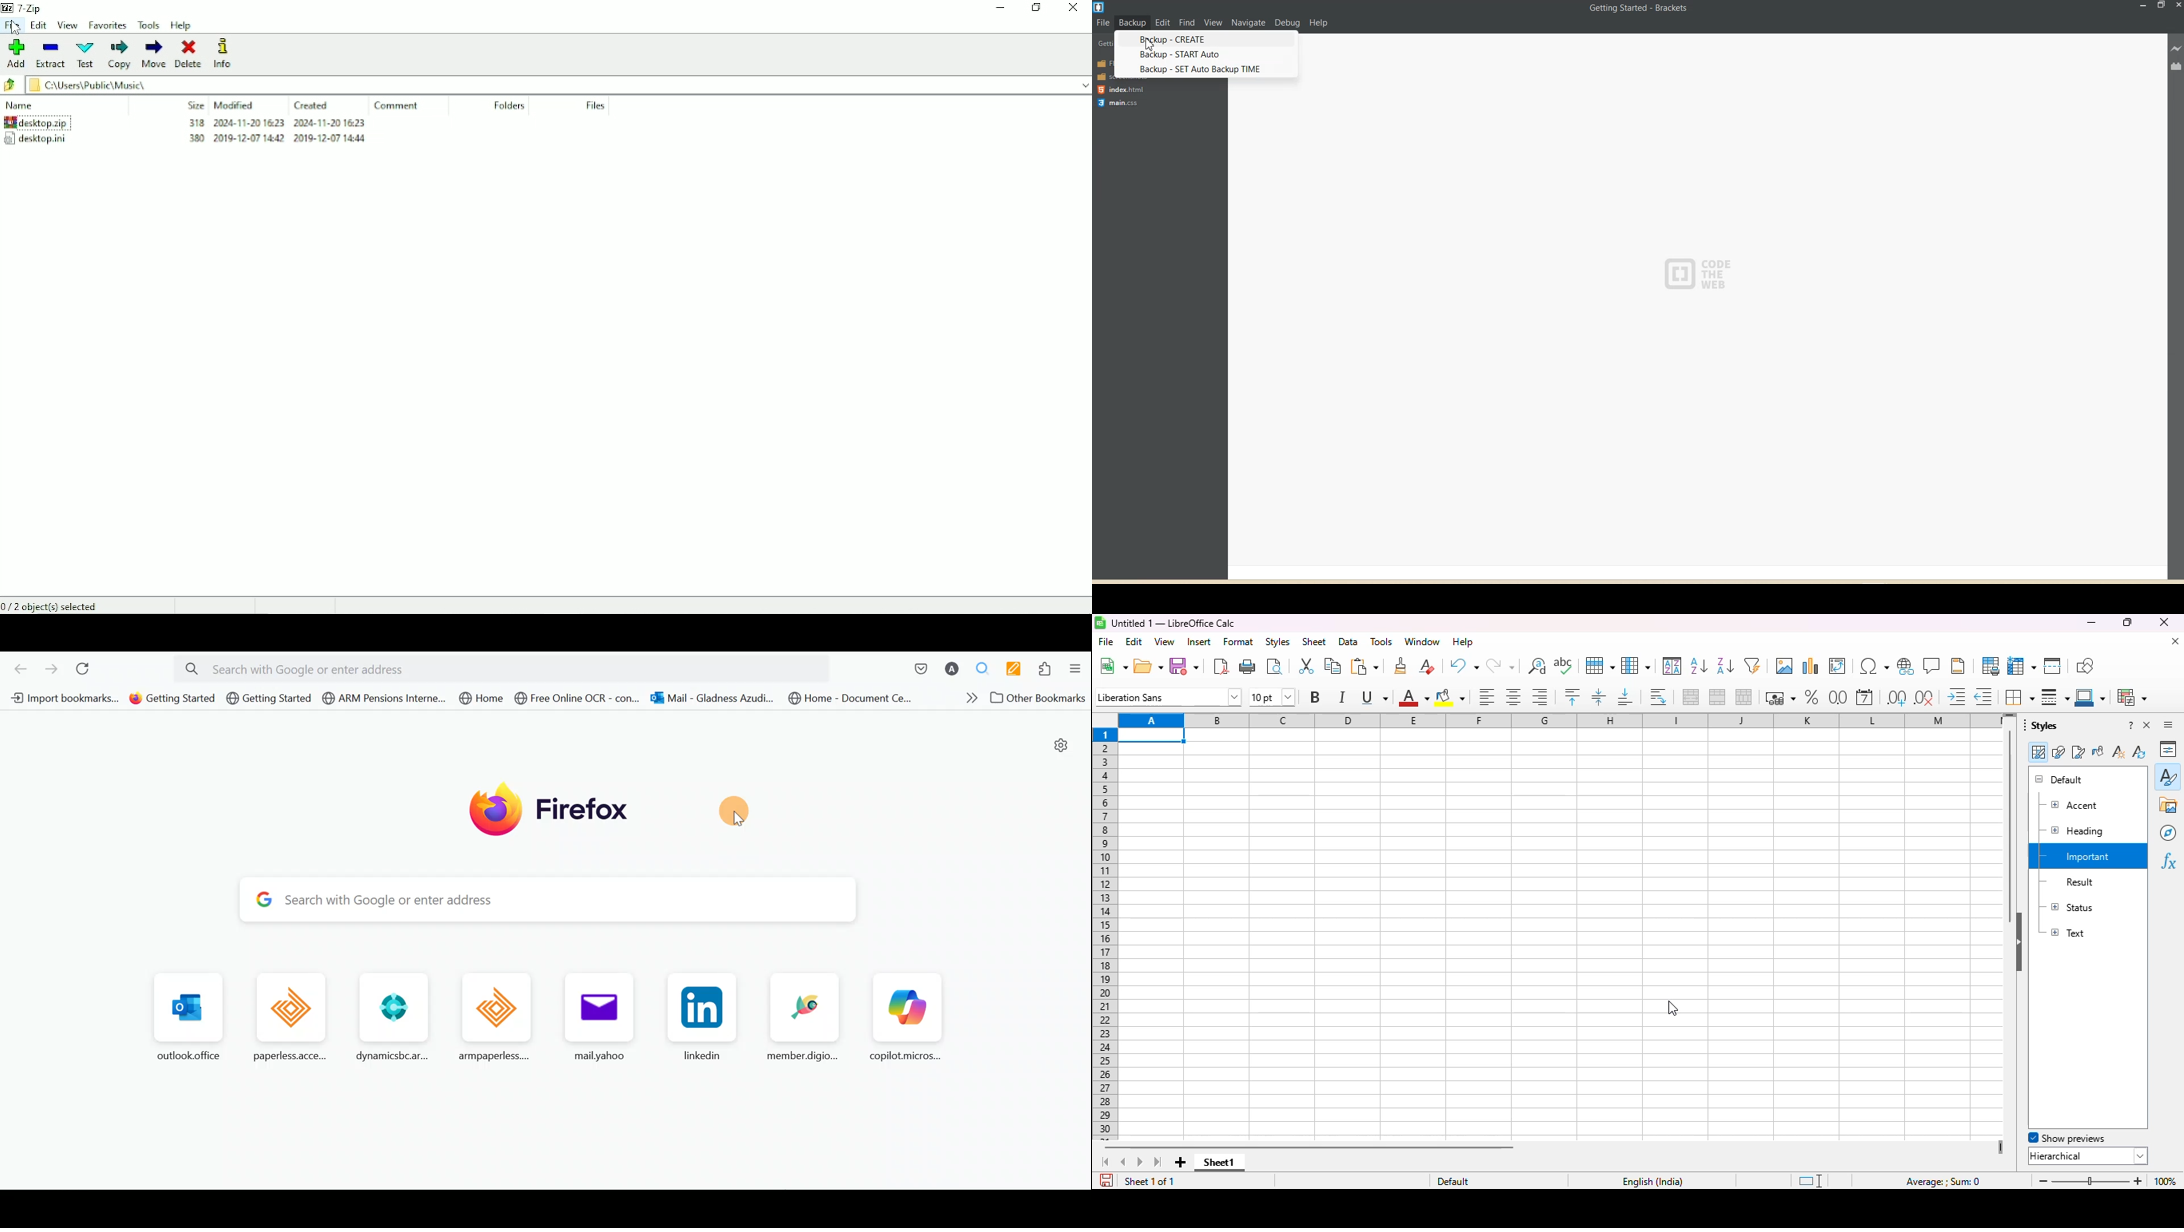 The width and height of the screenshot is (2184, 1232). What do you see at coordinates (1141, 1163) in the screenshot?
I see `scroll to next sheet` at bounding box center [1141, 1163].